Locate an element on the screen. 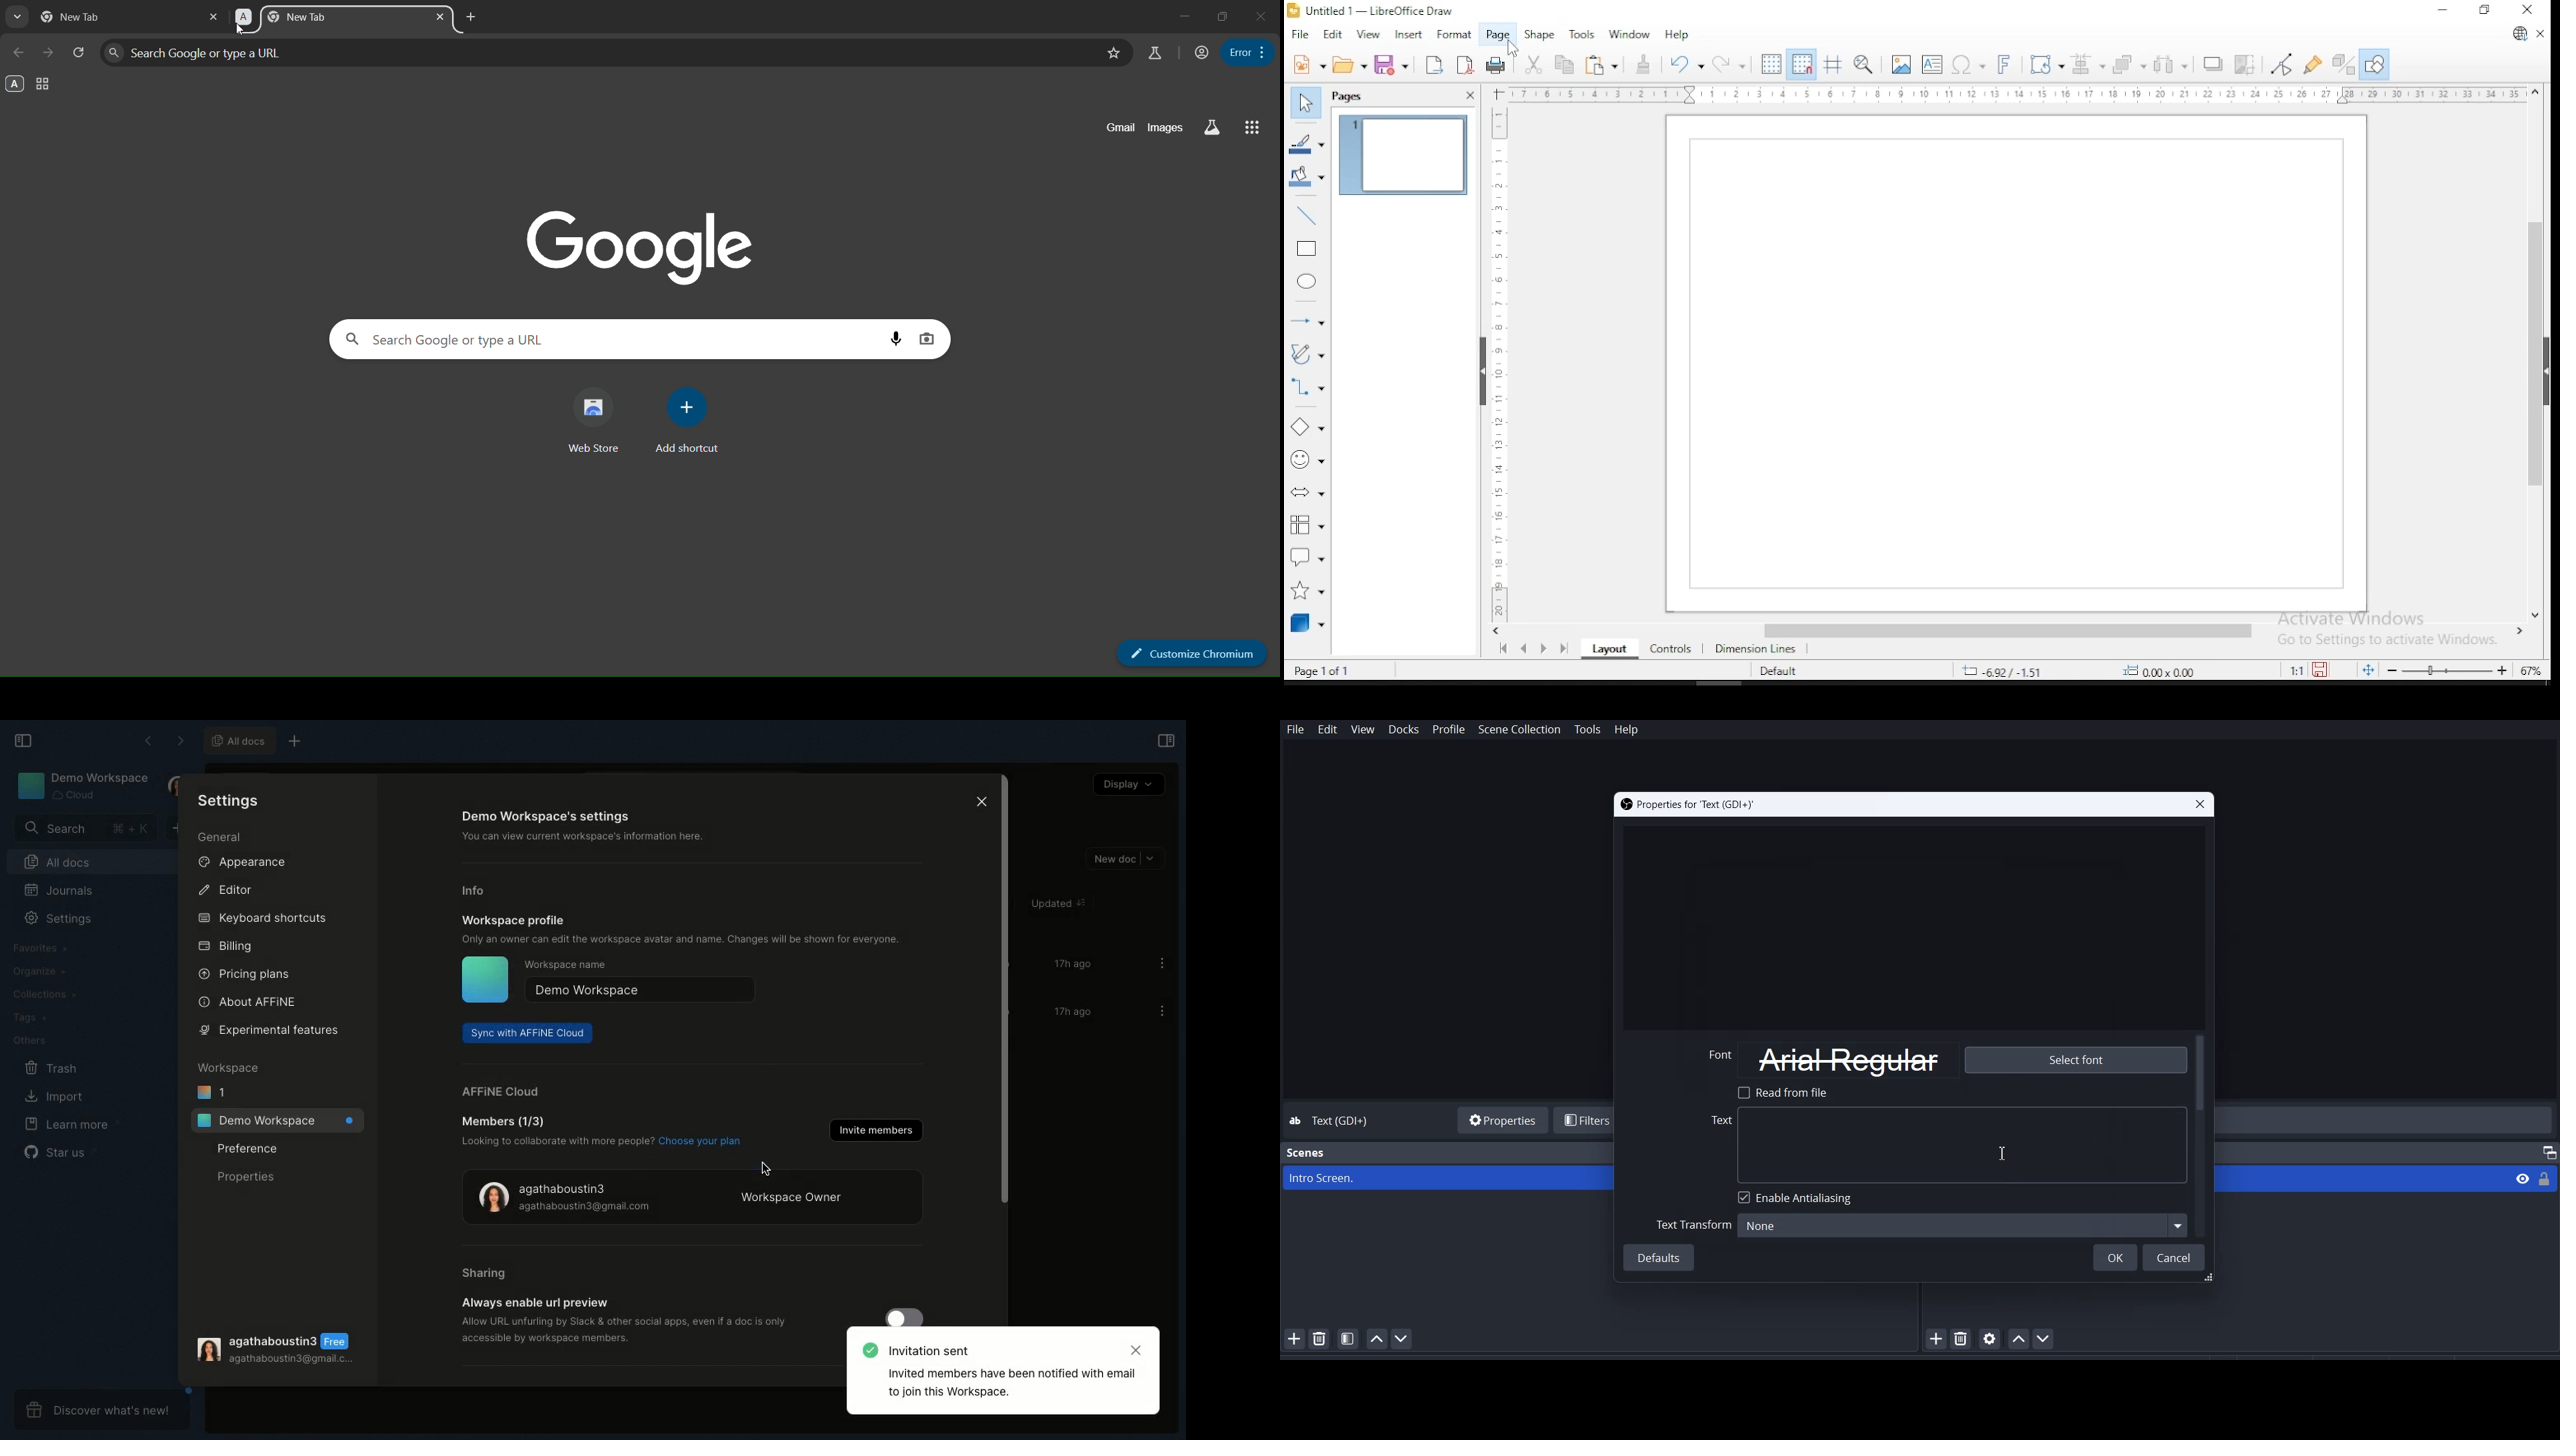 This screenshot has width=2576, height=1456. symbol shapes is located at coordinates (1305, 465).